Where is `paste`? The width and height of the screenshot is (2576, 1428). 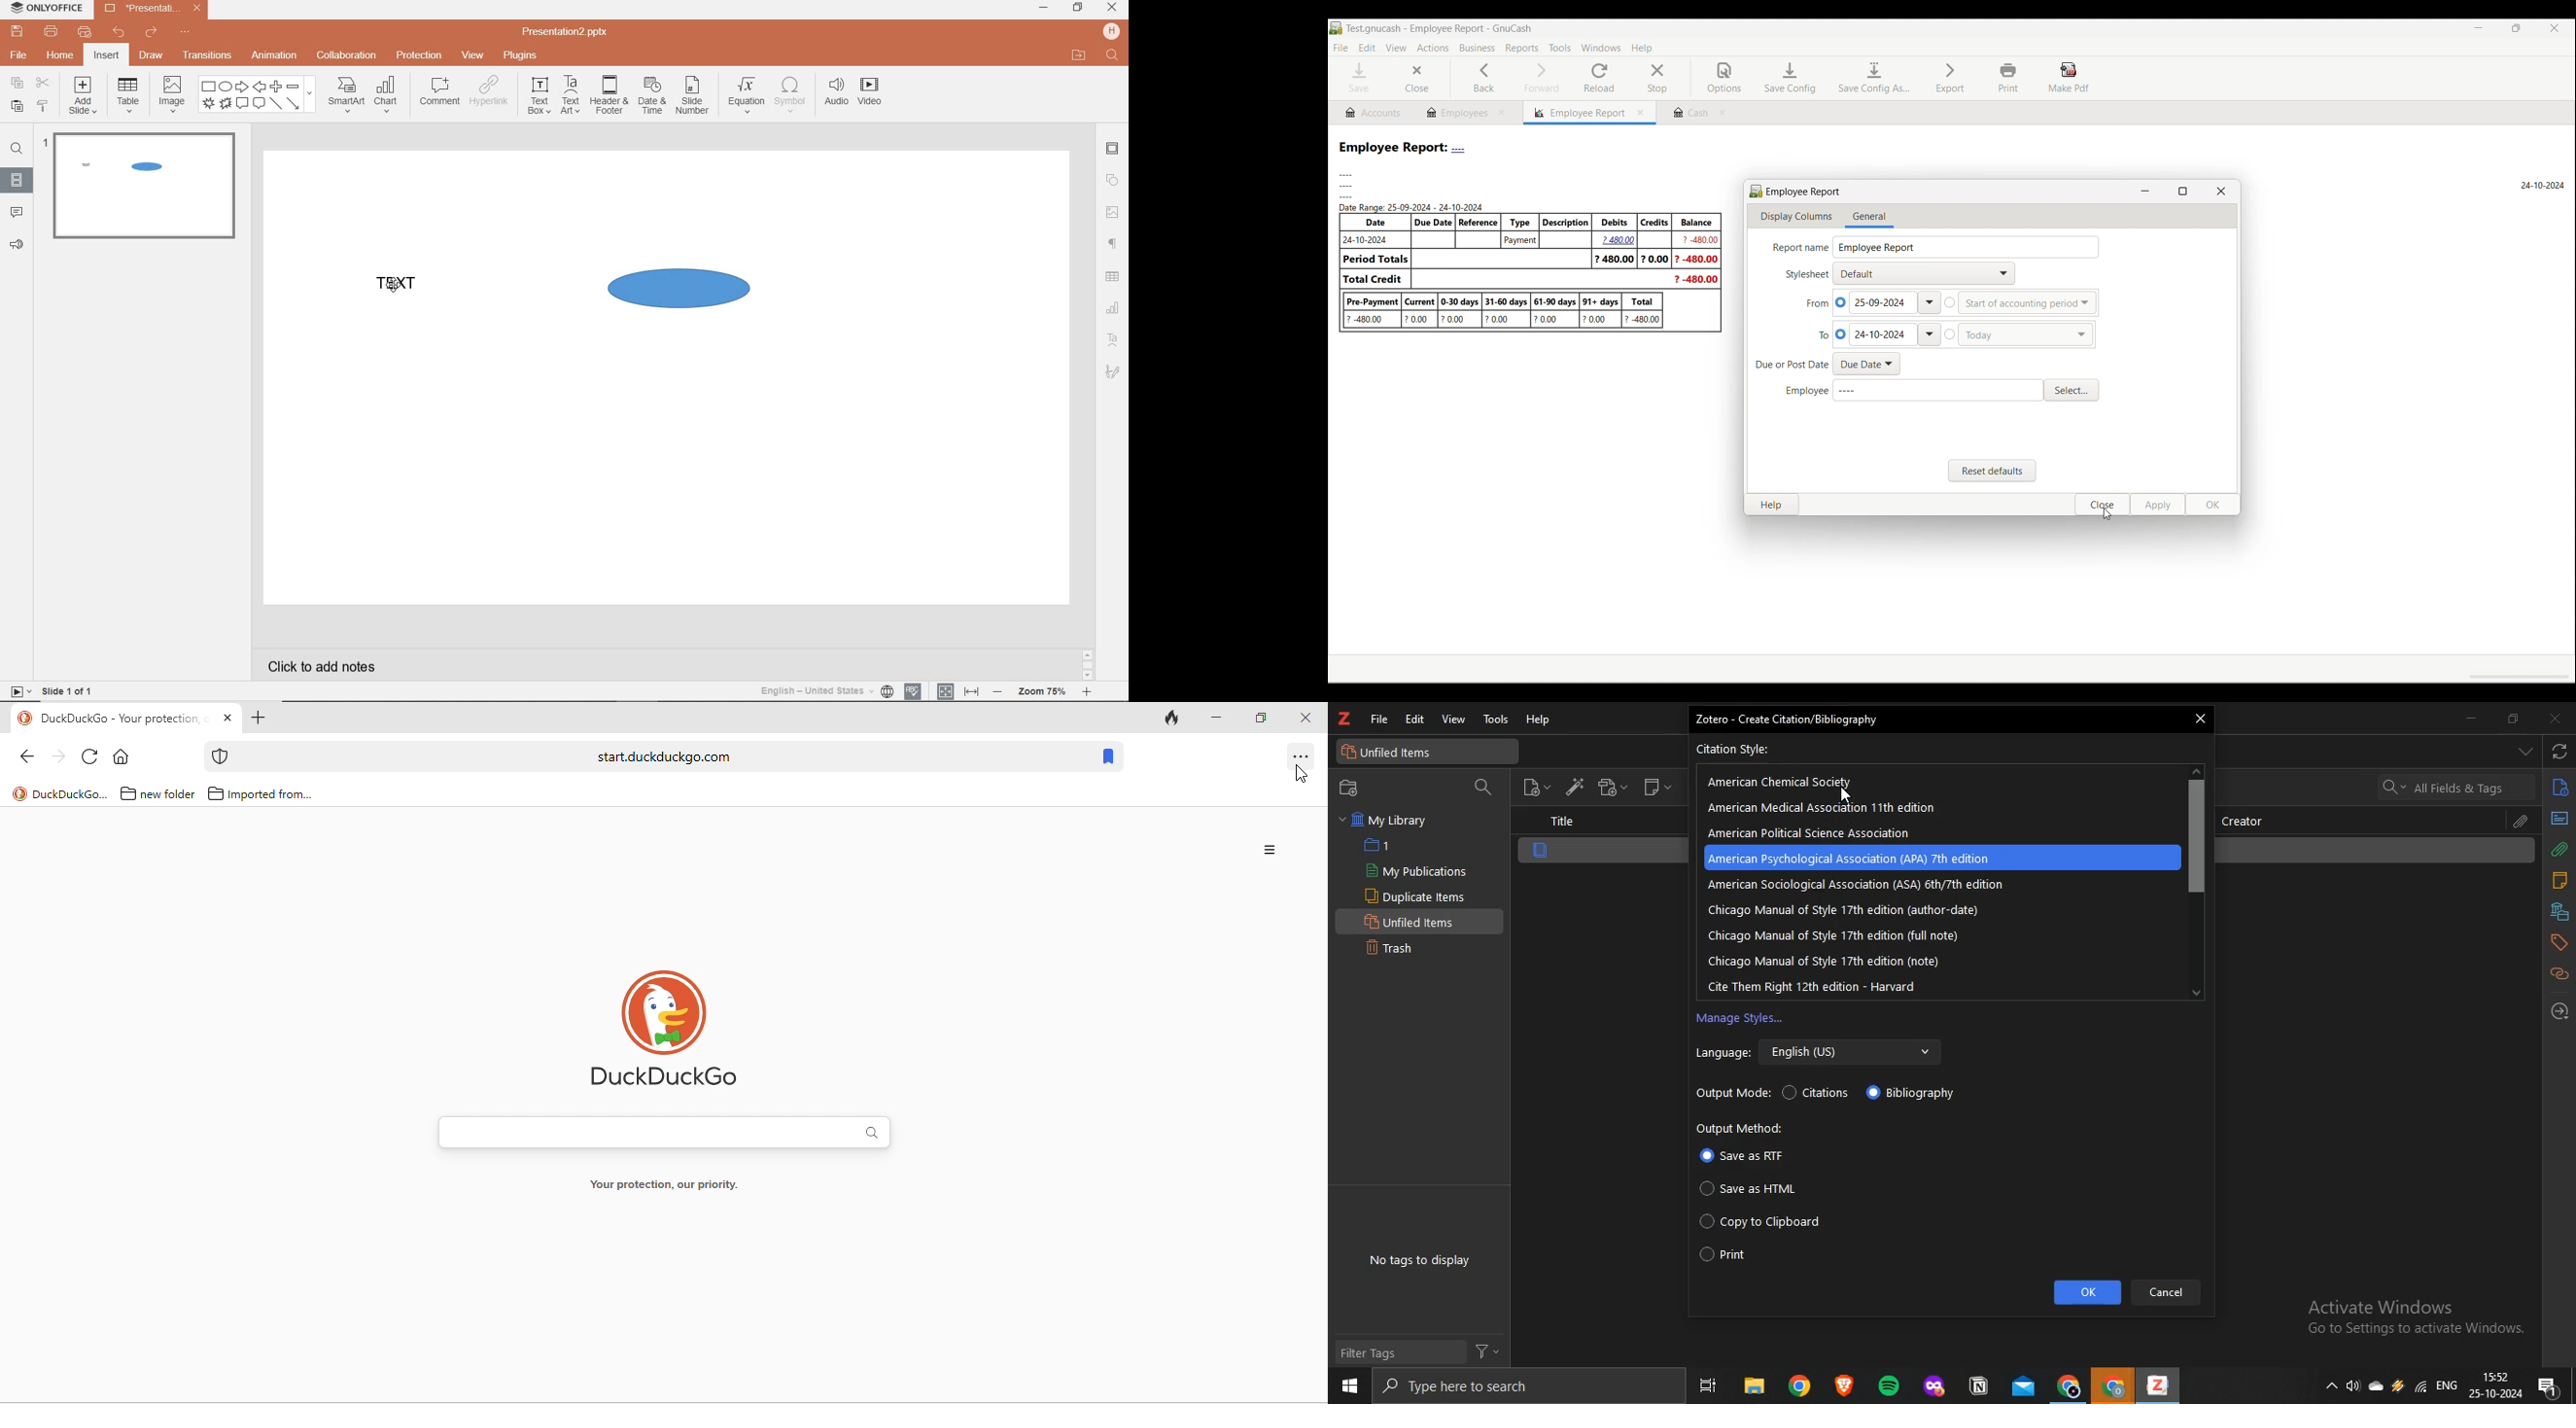 paste is located at coordinates (17, 108).